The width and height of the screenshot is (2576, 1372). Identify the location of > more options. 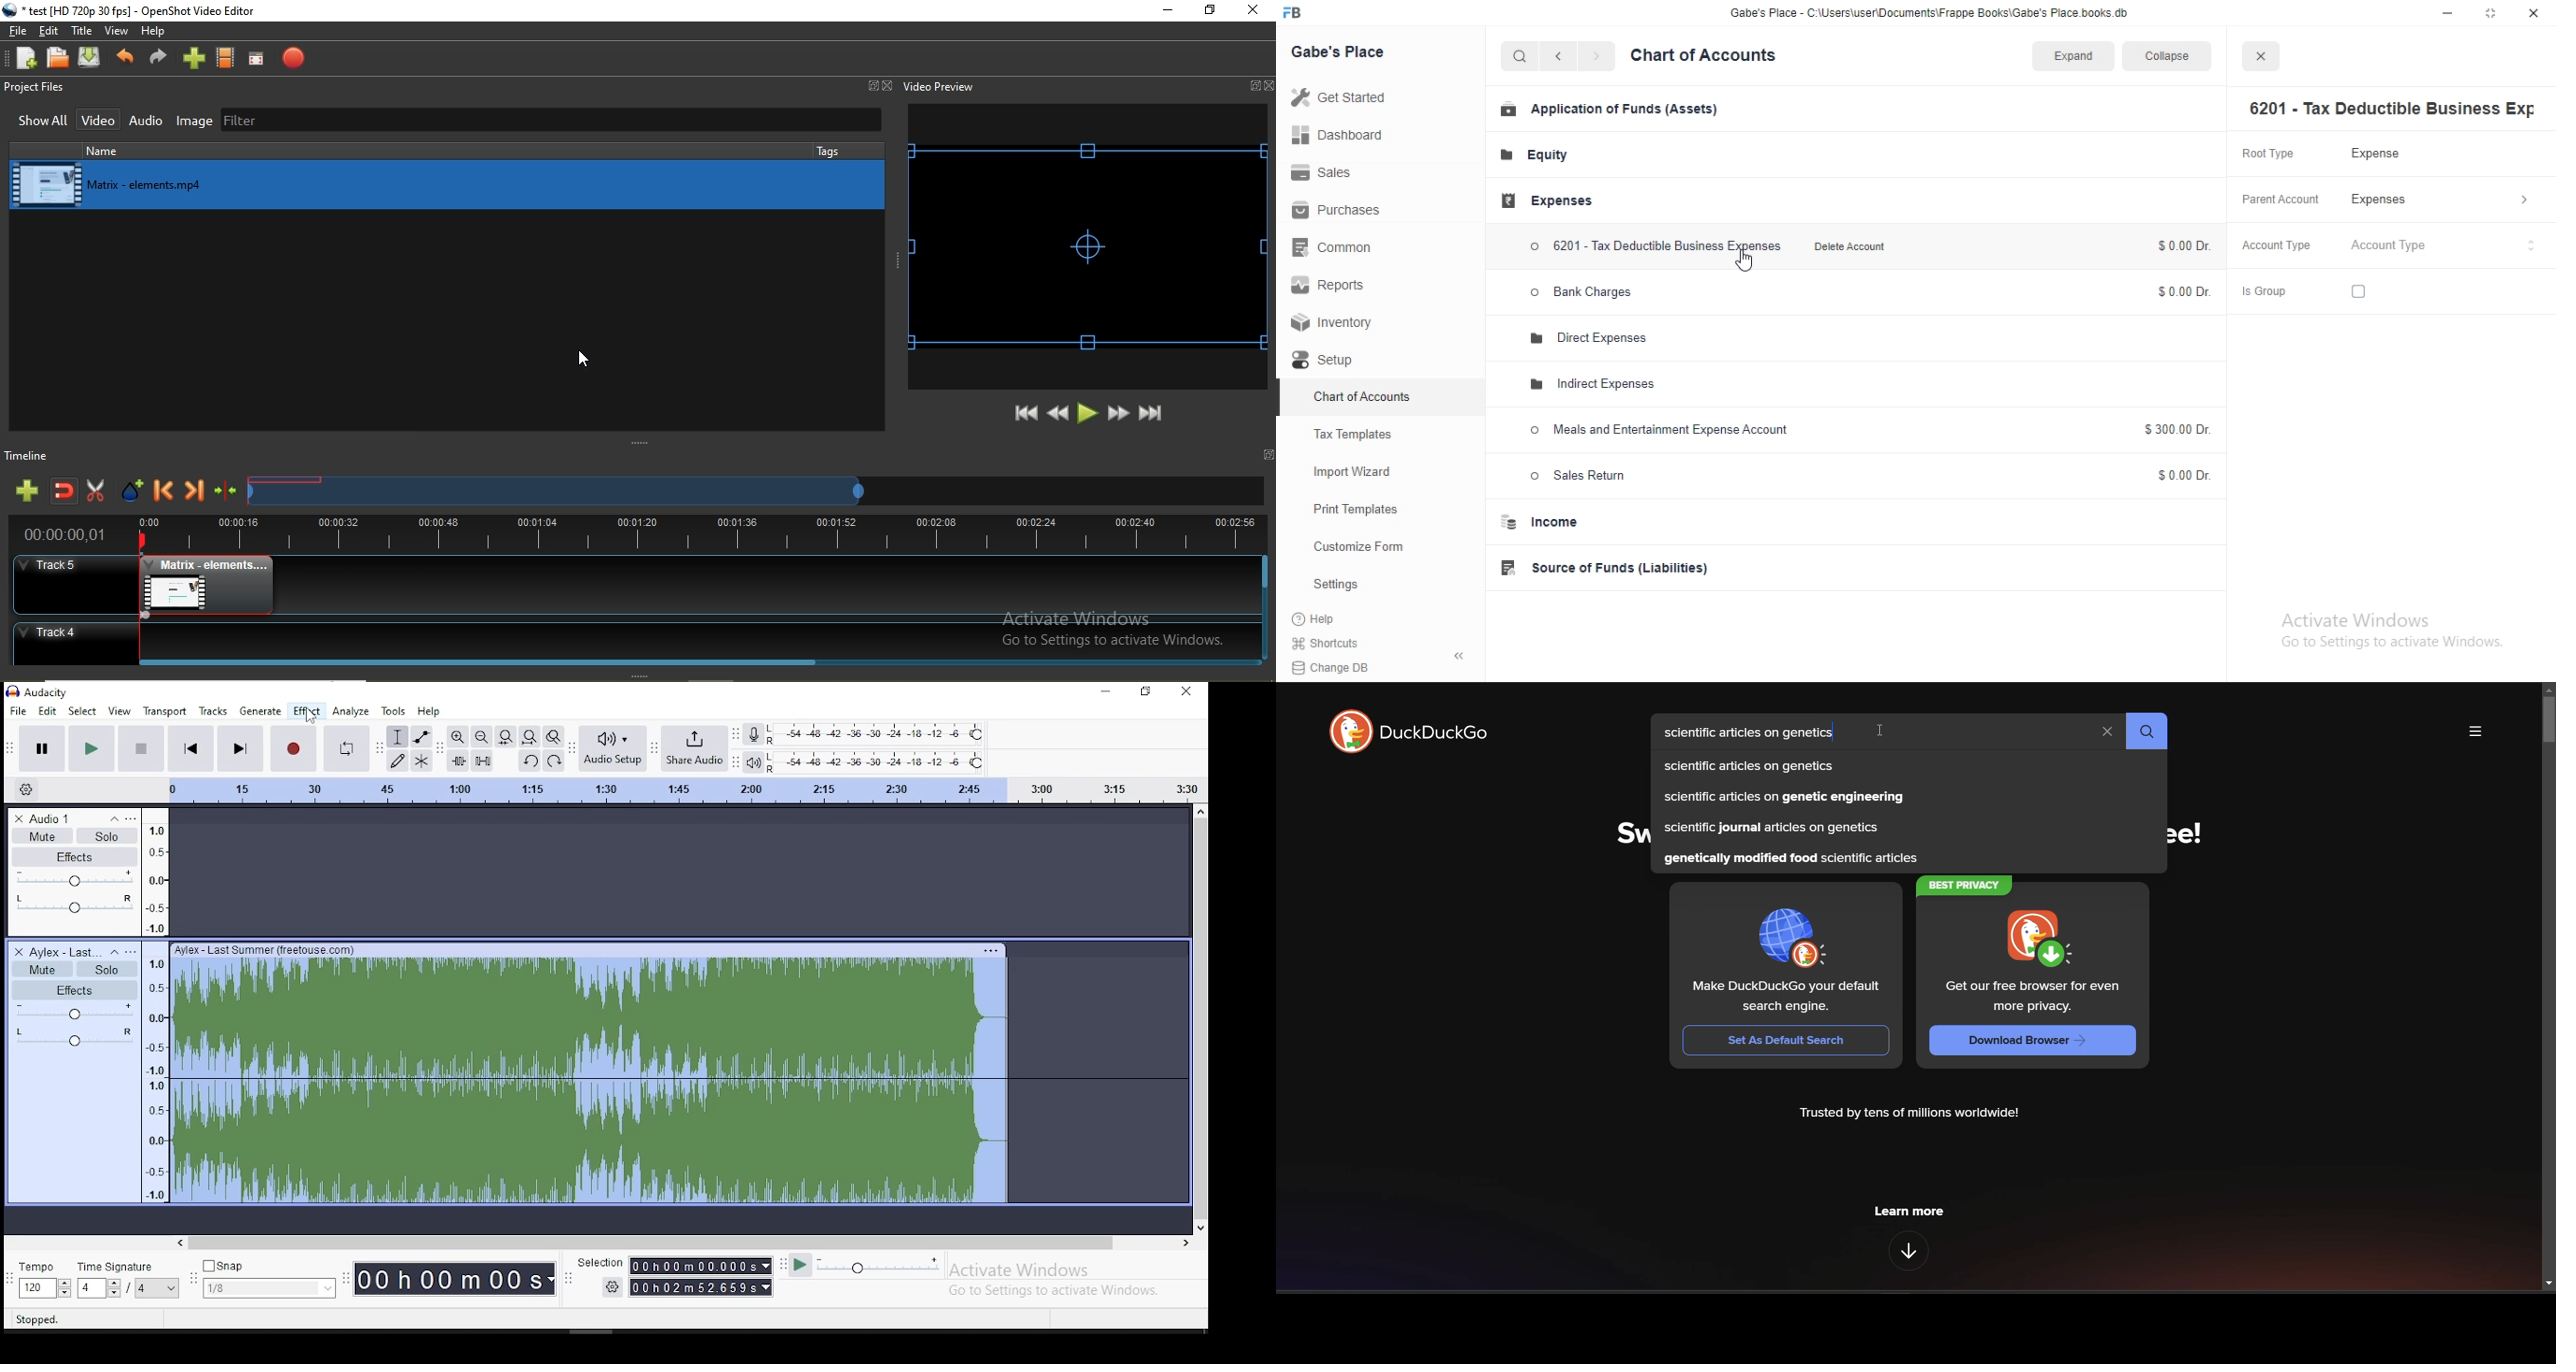
(2520, 197).